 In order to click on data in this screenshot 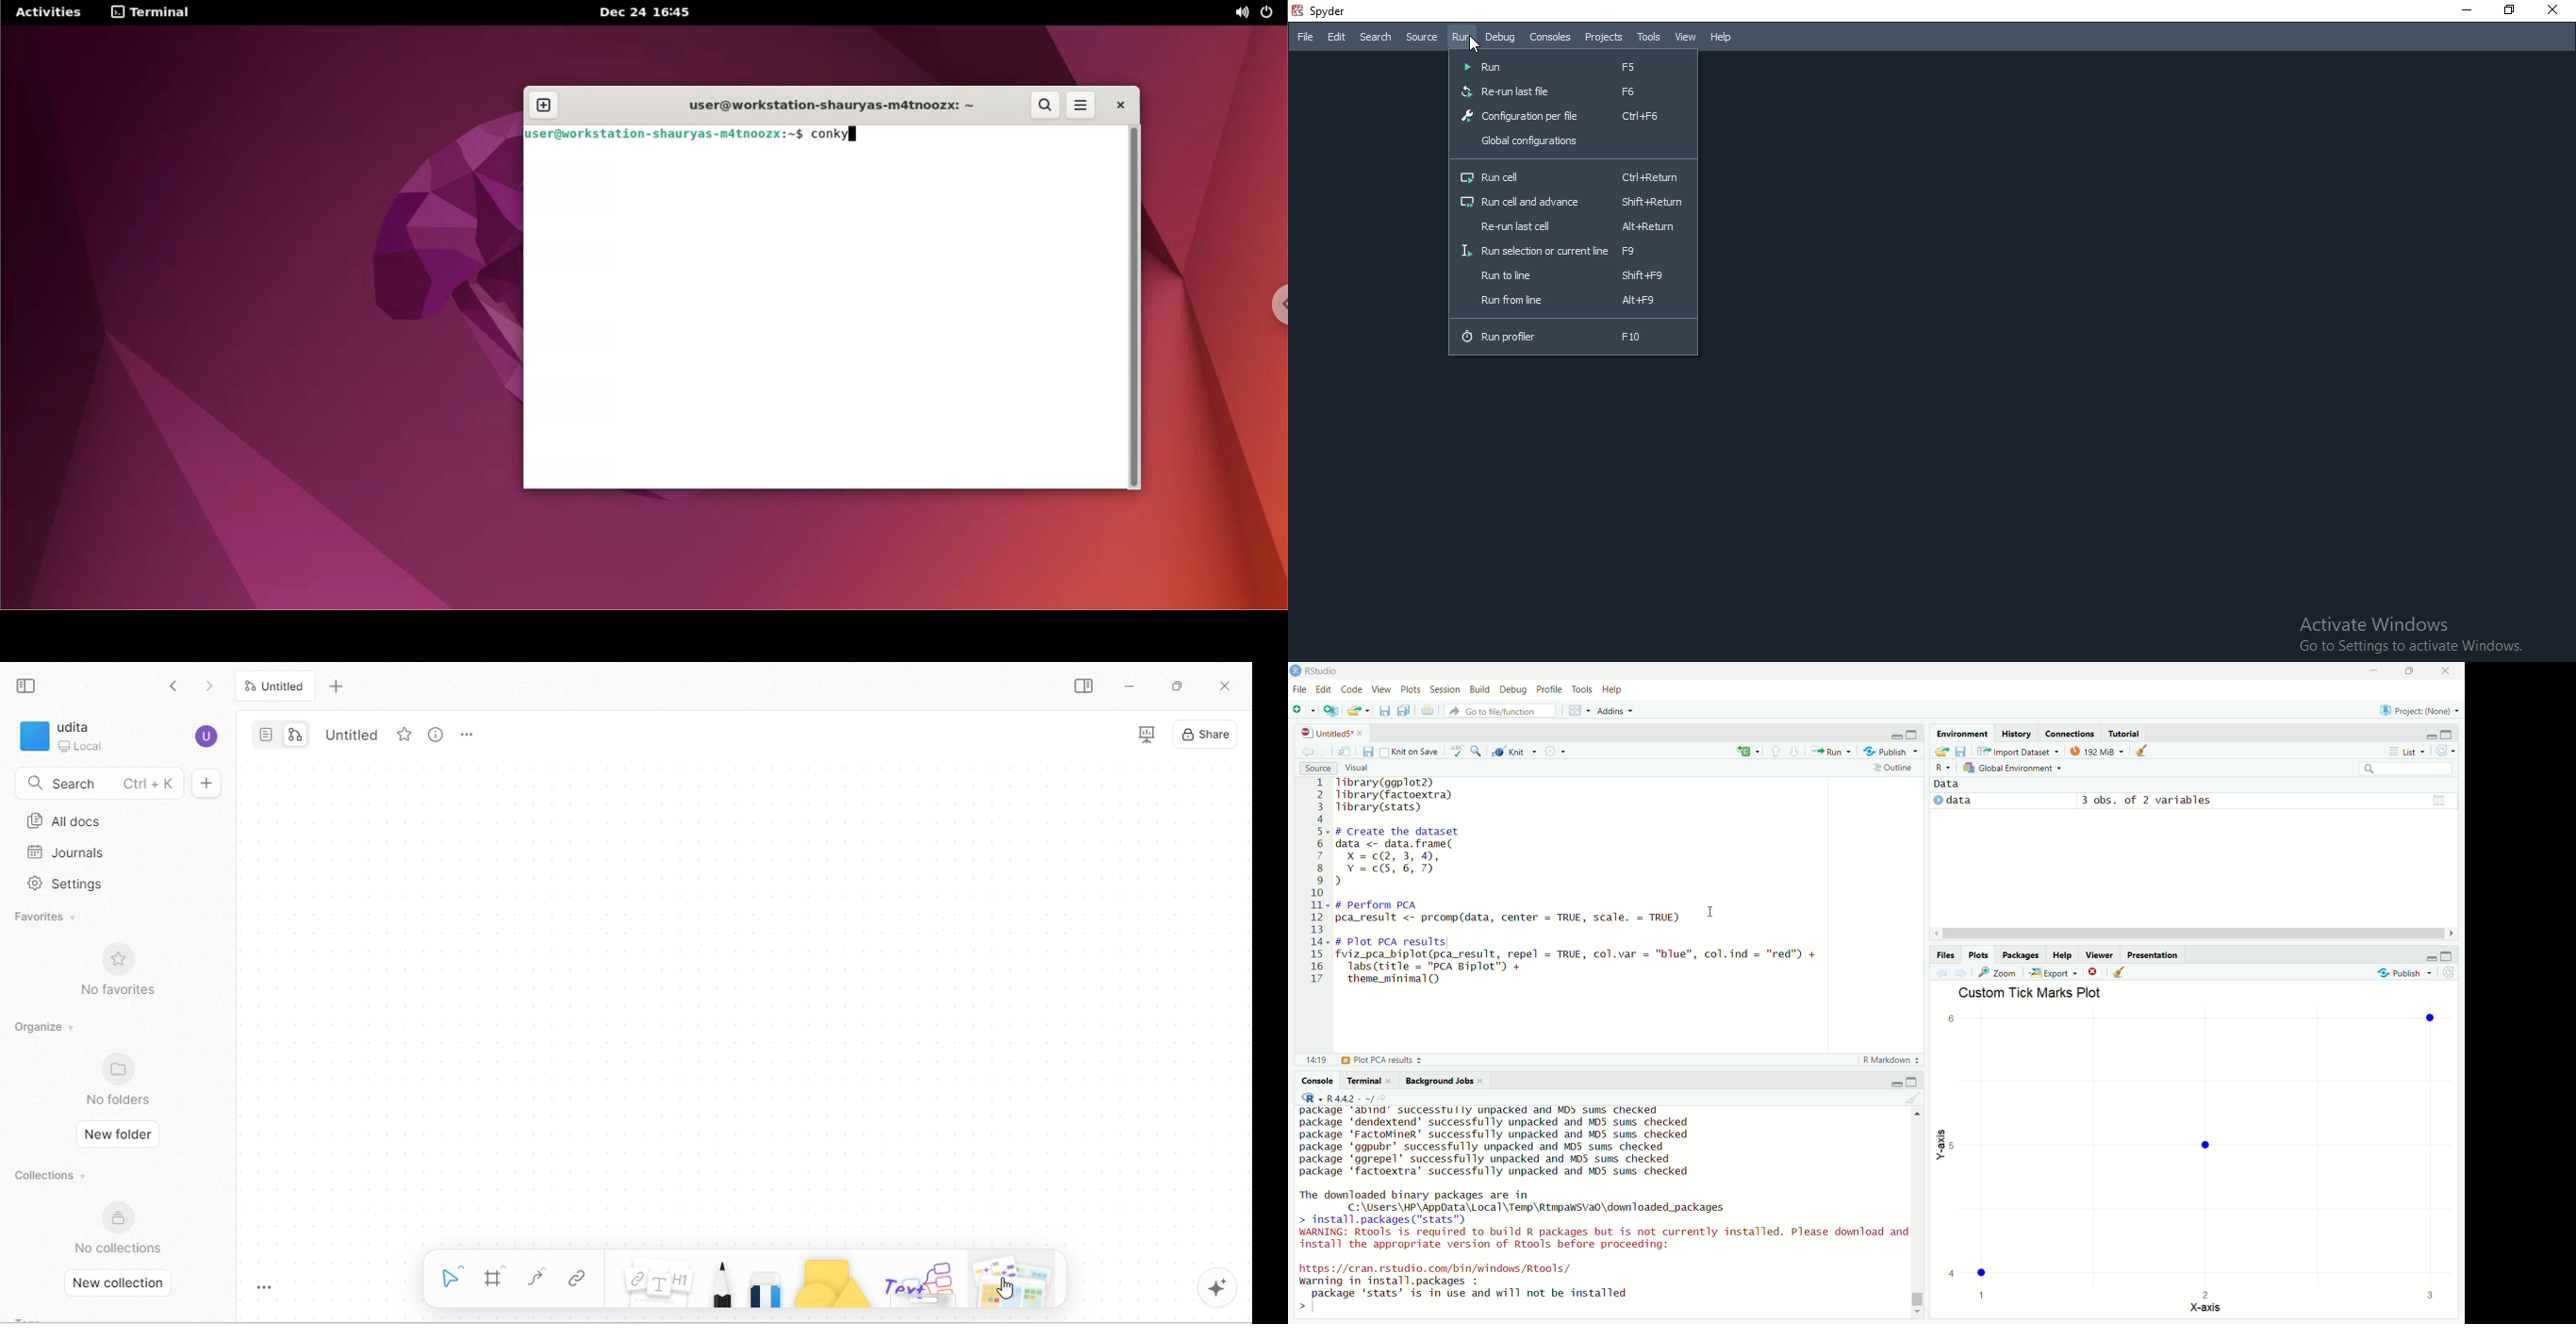, I will do `click(1949, 785)`.